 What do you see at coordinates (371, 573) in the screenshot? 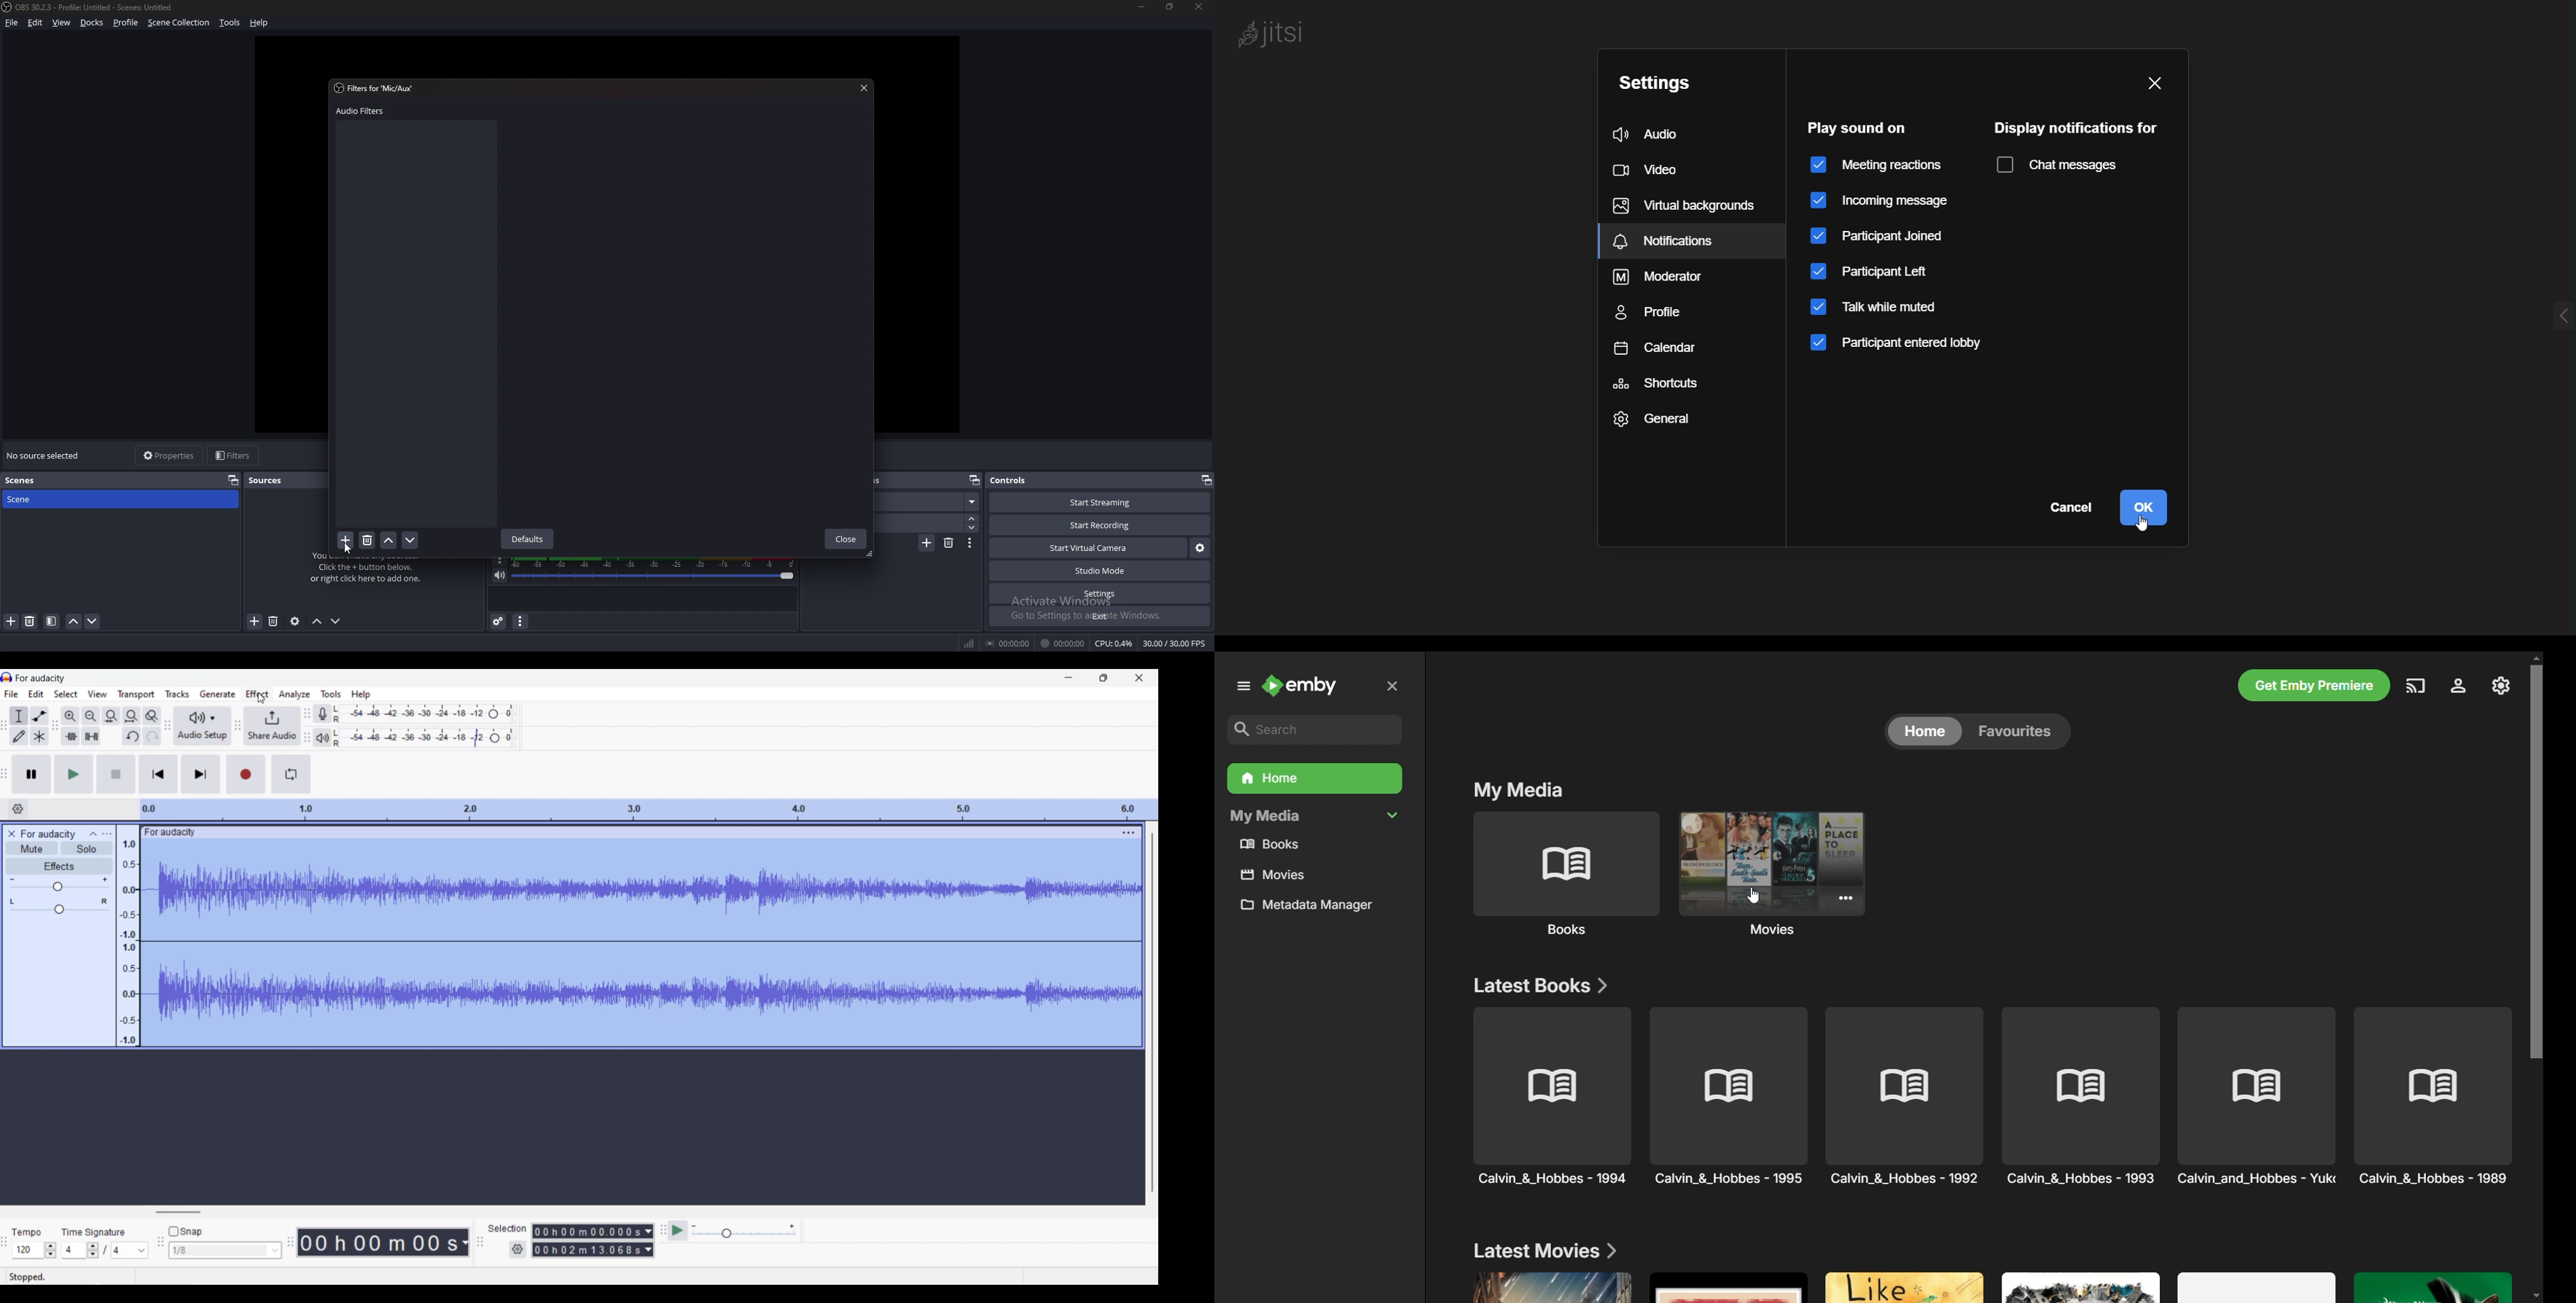
I see `You don't have any sources.
Click the + button below,
or right click here to add one.` at bounding box center [371, 573].